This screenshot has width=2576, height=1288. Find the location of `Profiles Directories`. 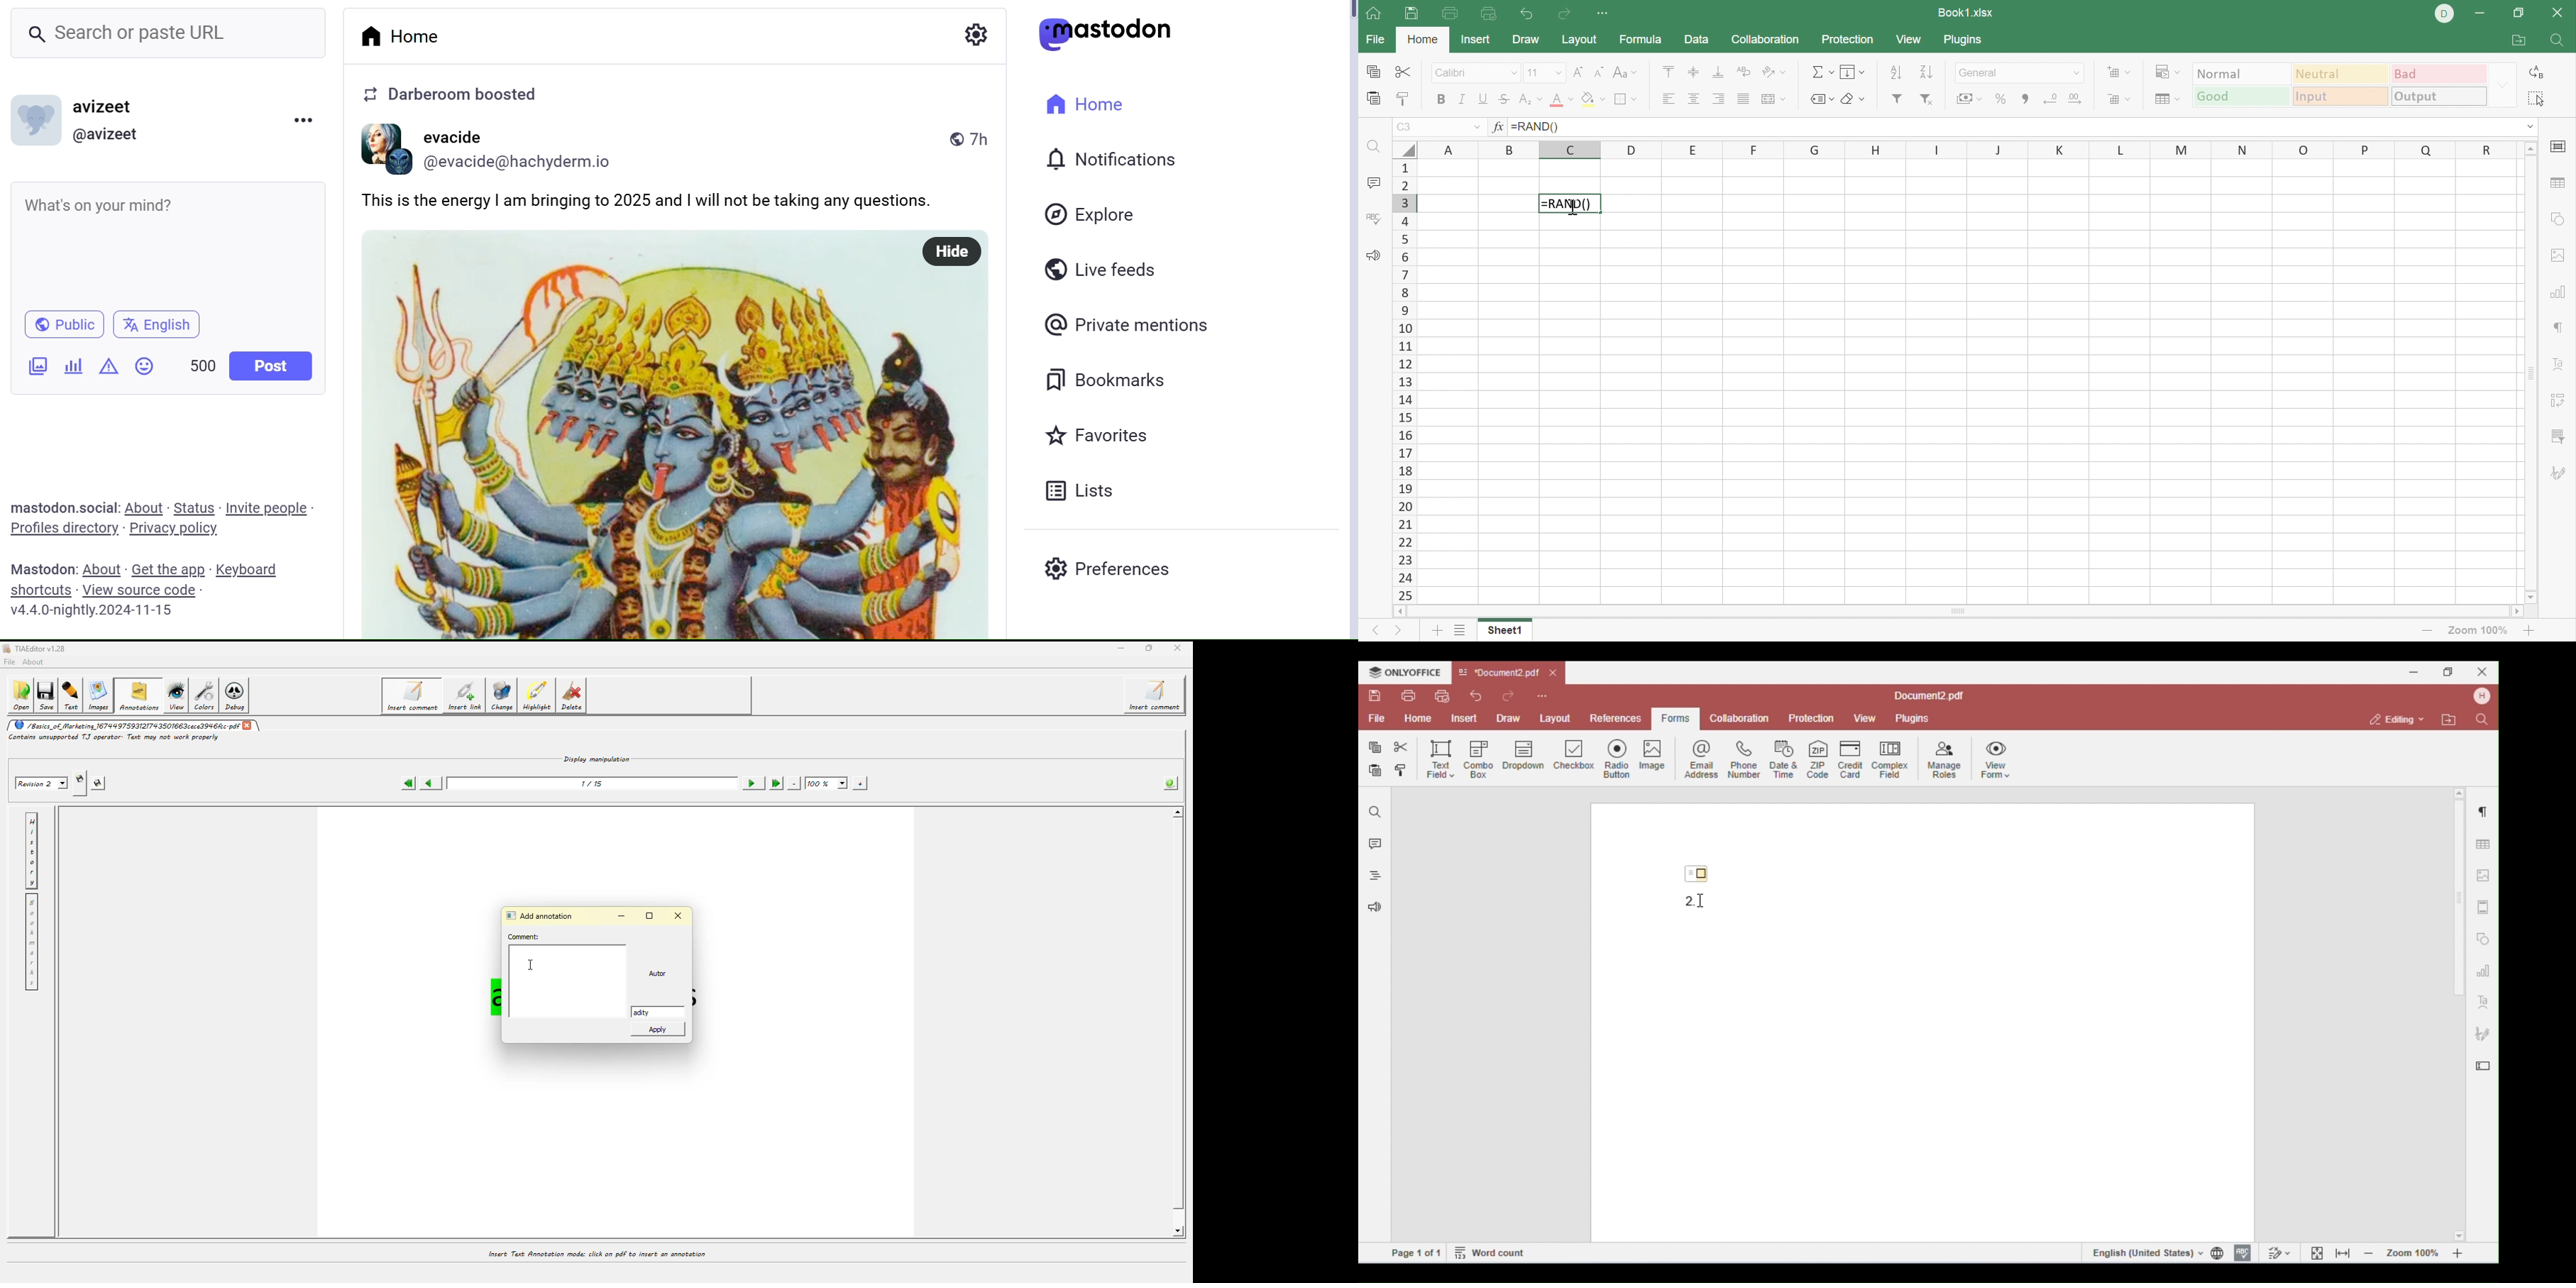

Profiles Directories is located at coordinates (64, 531).